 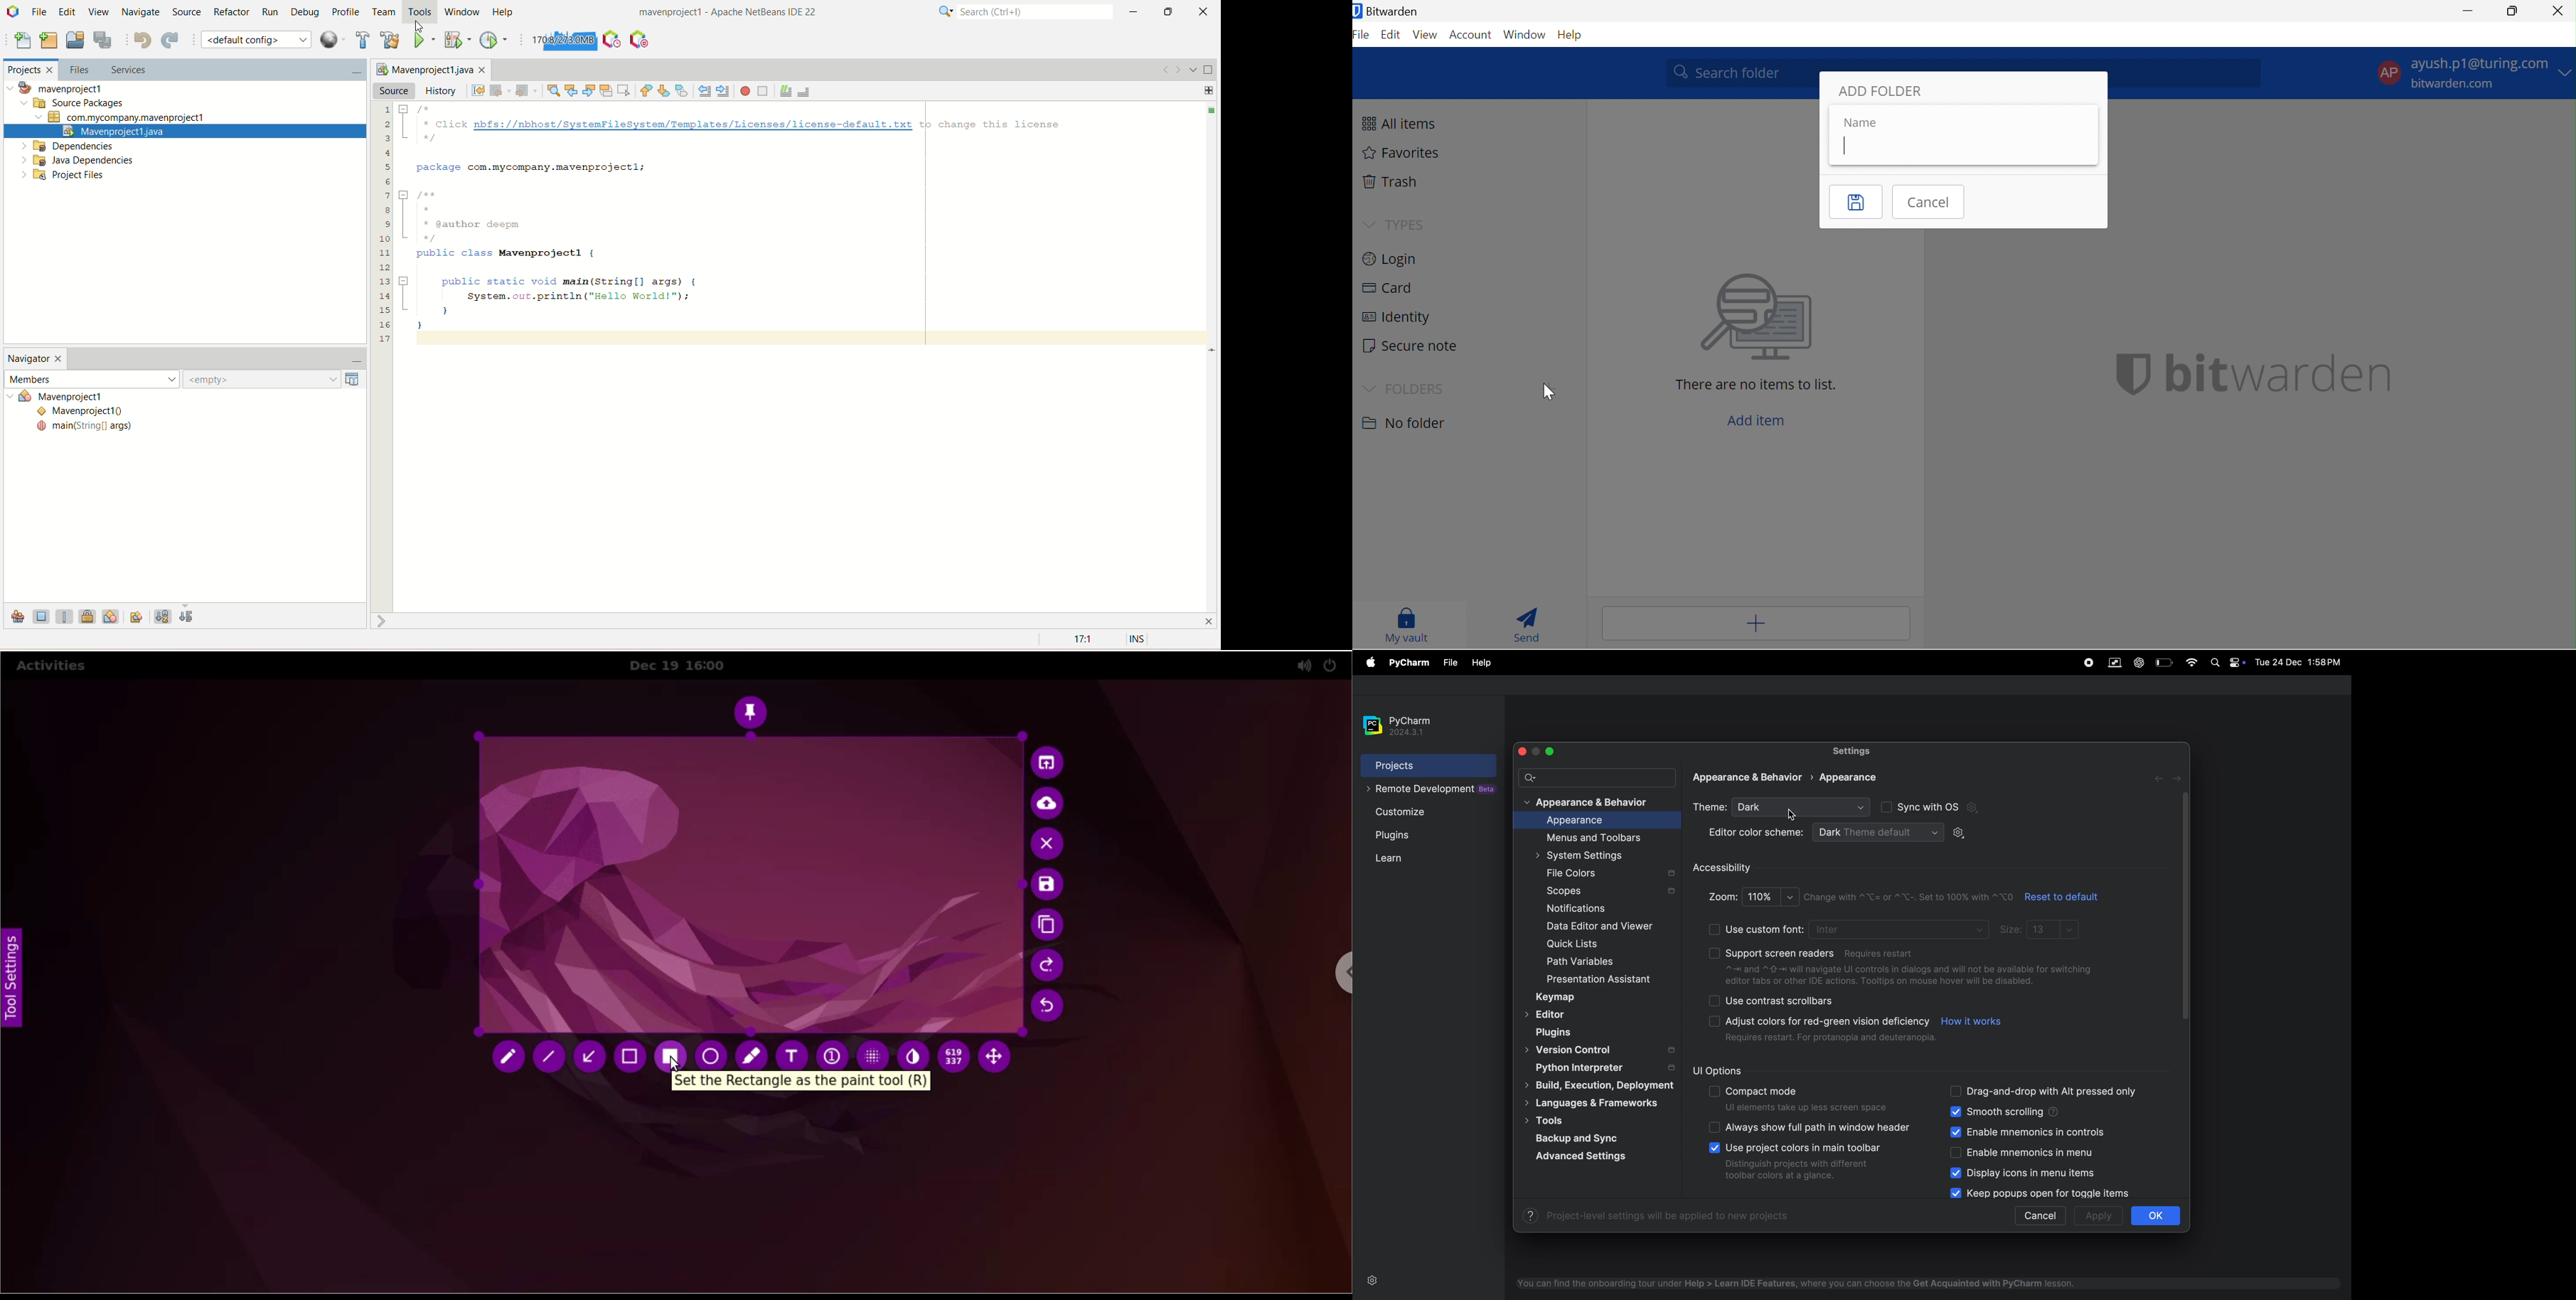 I want to click on learn, so click(x=1389, y=858).